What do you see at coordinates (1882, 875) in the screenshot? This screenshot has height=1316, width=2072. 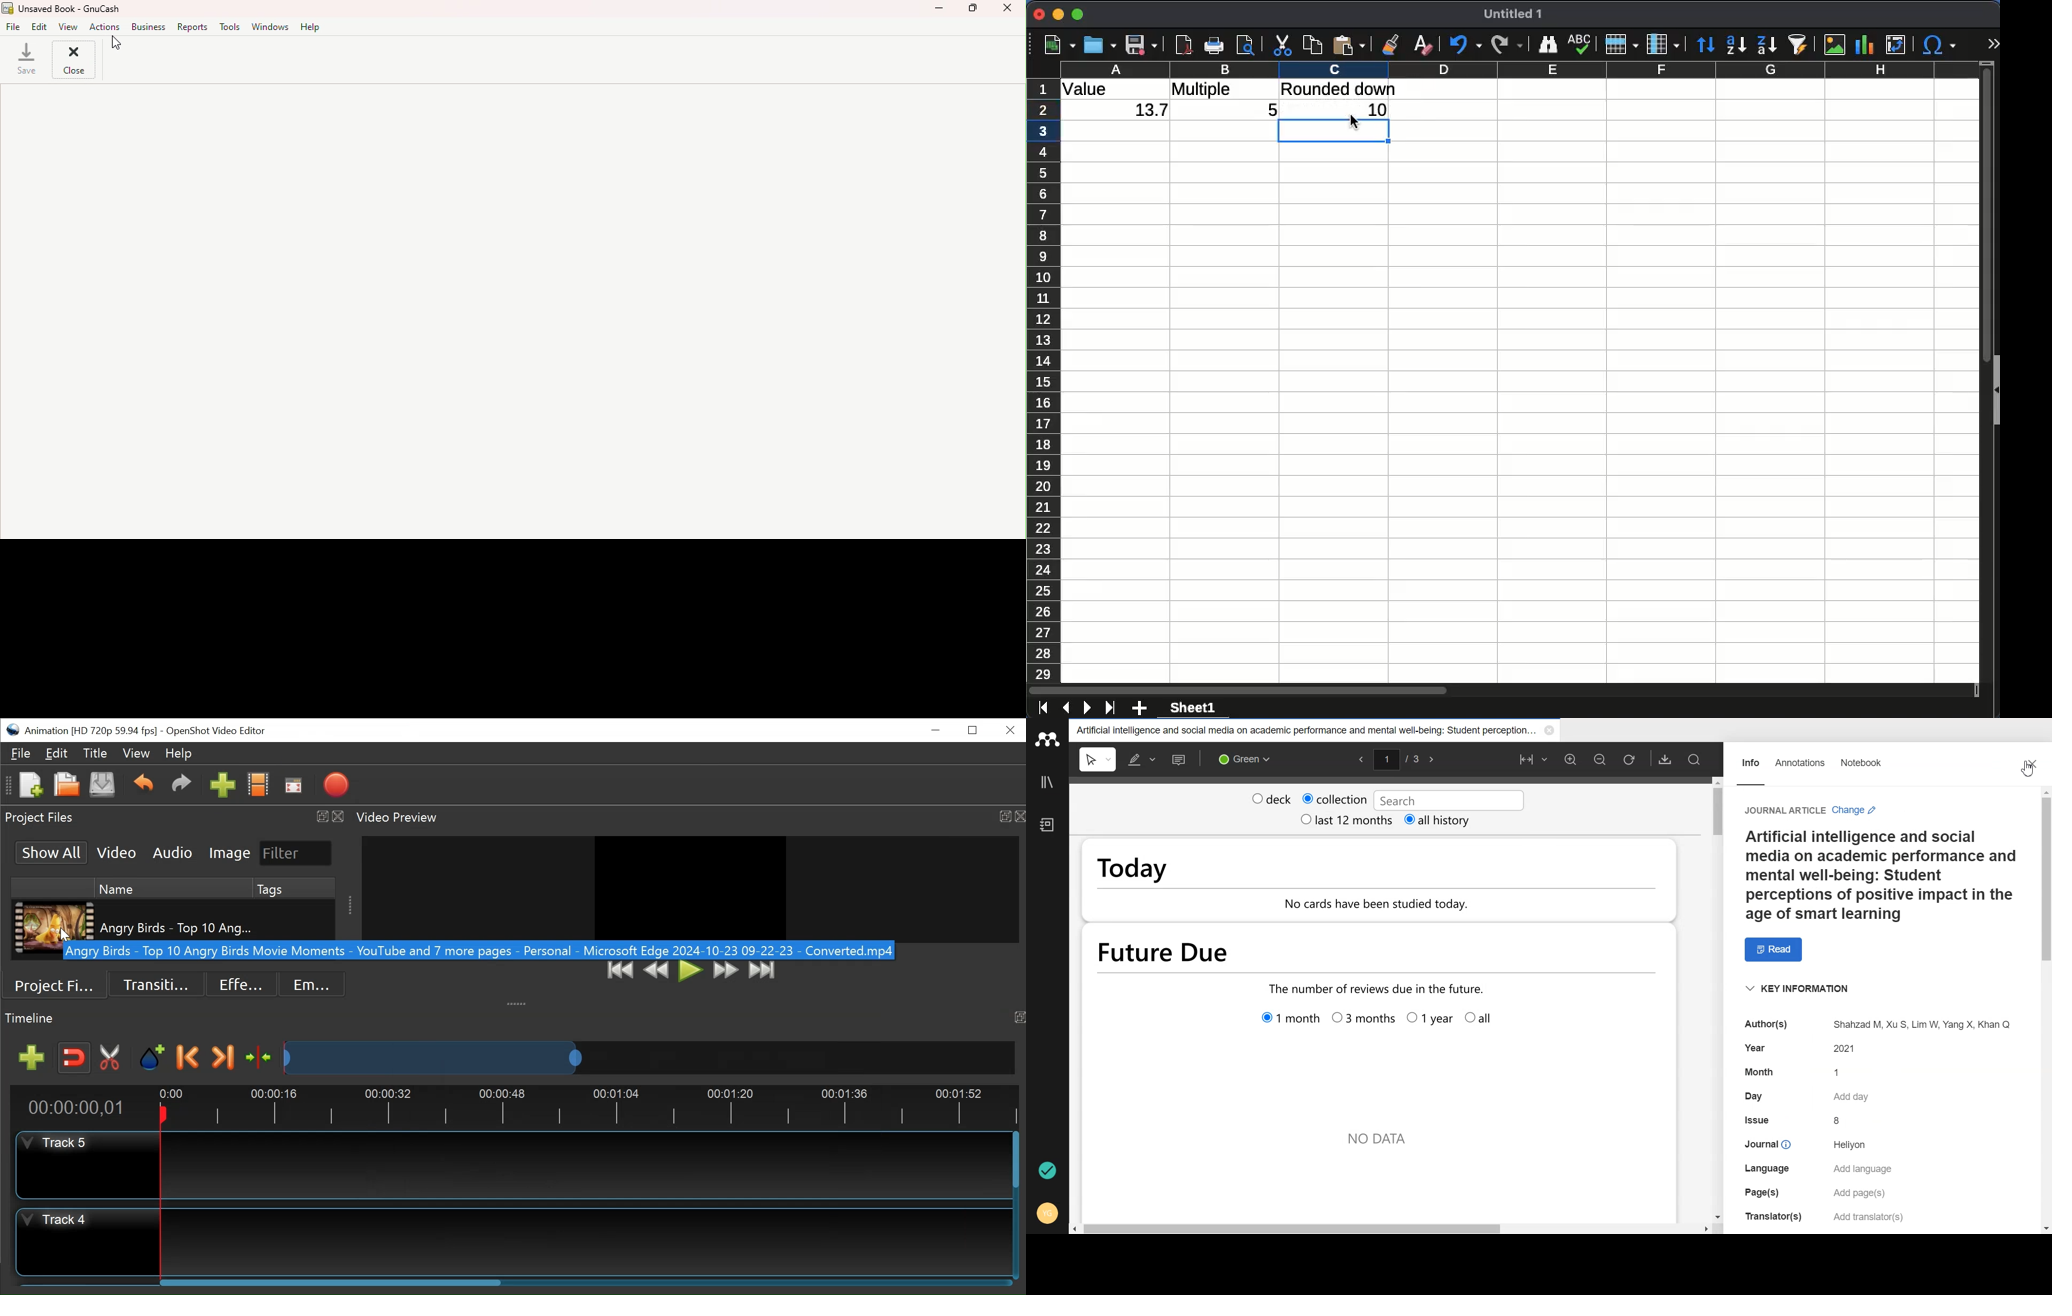 I see `Artificial intelligence and social media on academic performance and mental well-being: Student perceptions of positive impact in the age of smart learning` at bounding box center [1882, 875].